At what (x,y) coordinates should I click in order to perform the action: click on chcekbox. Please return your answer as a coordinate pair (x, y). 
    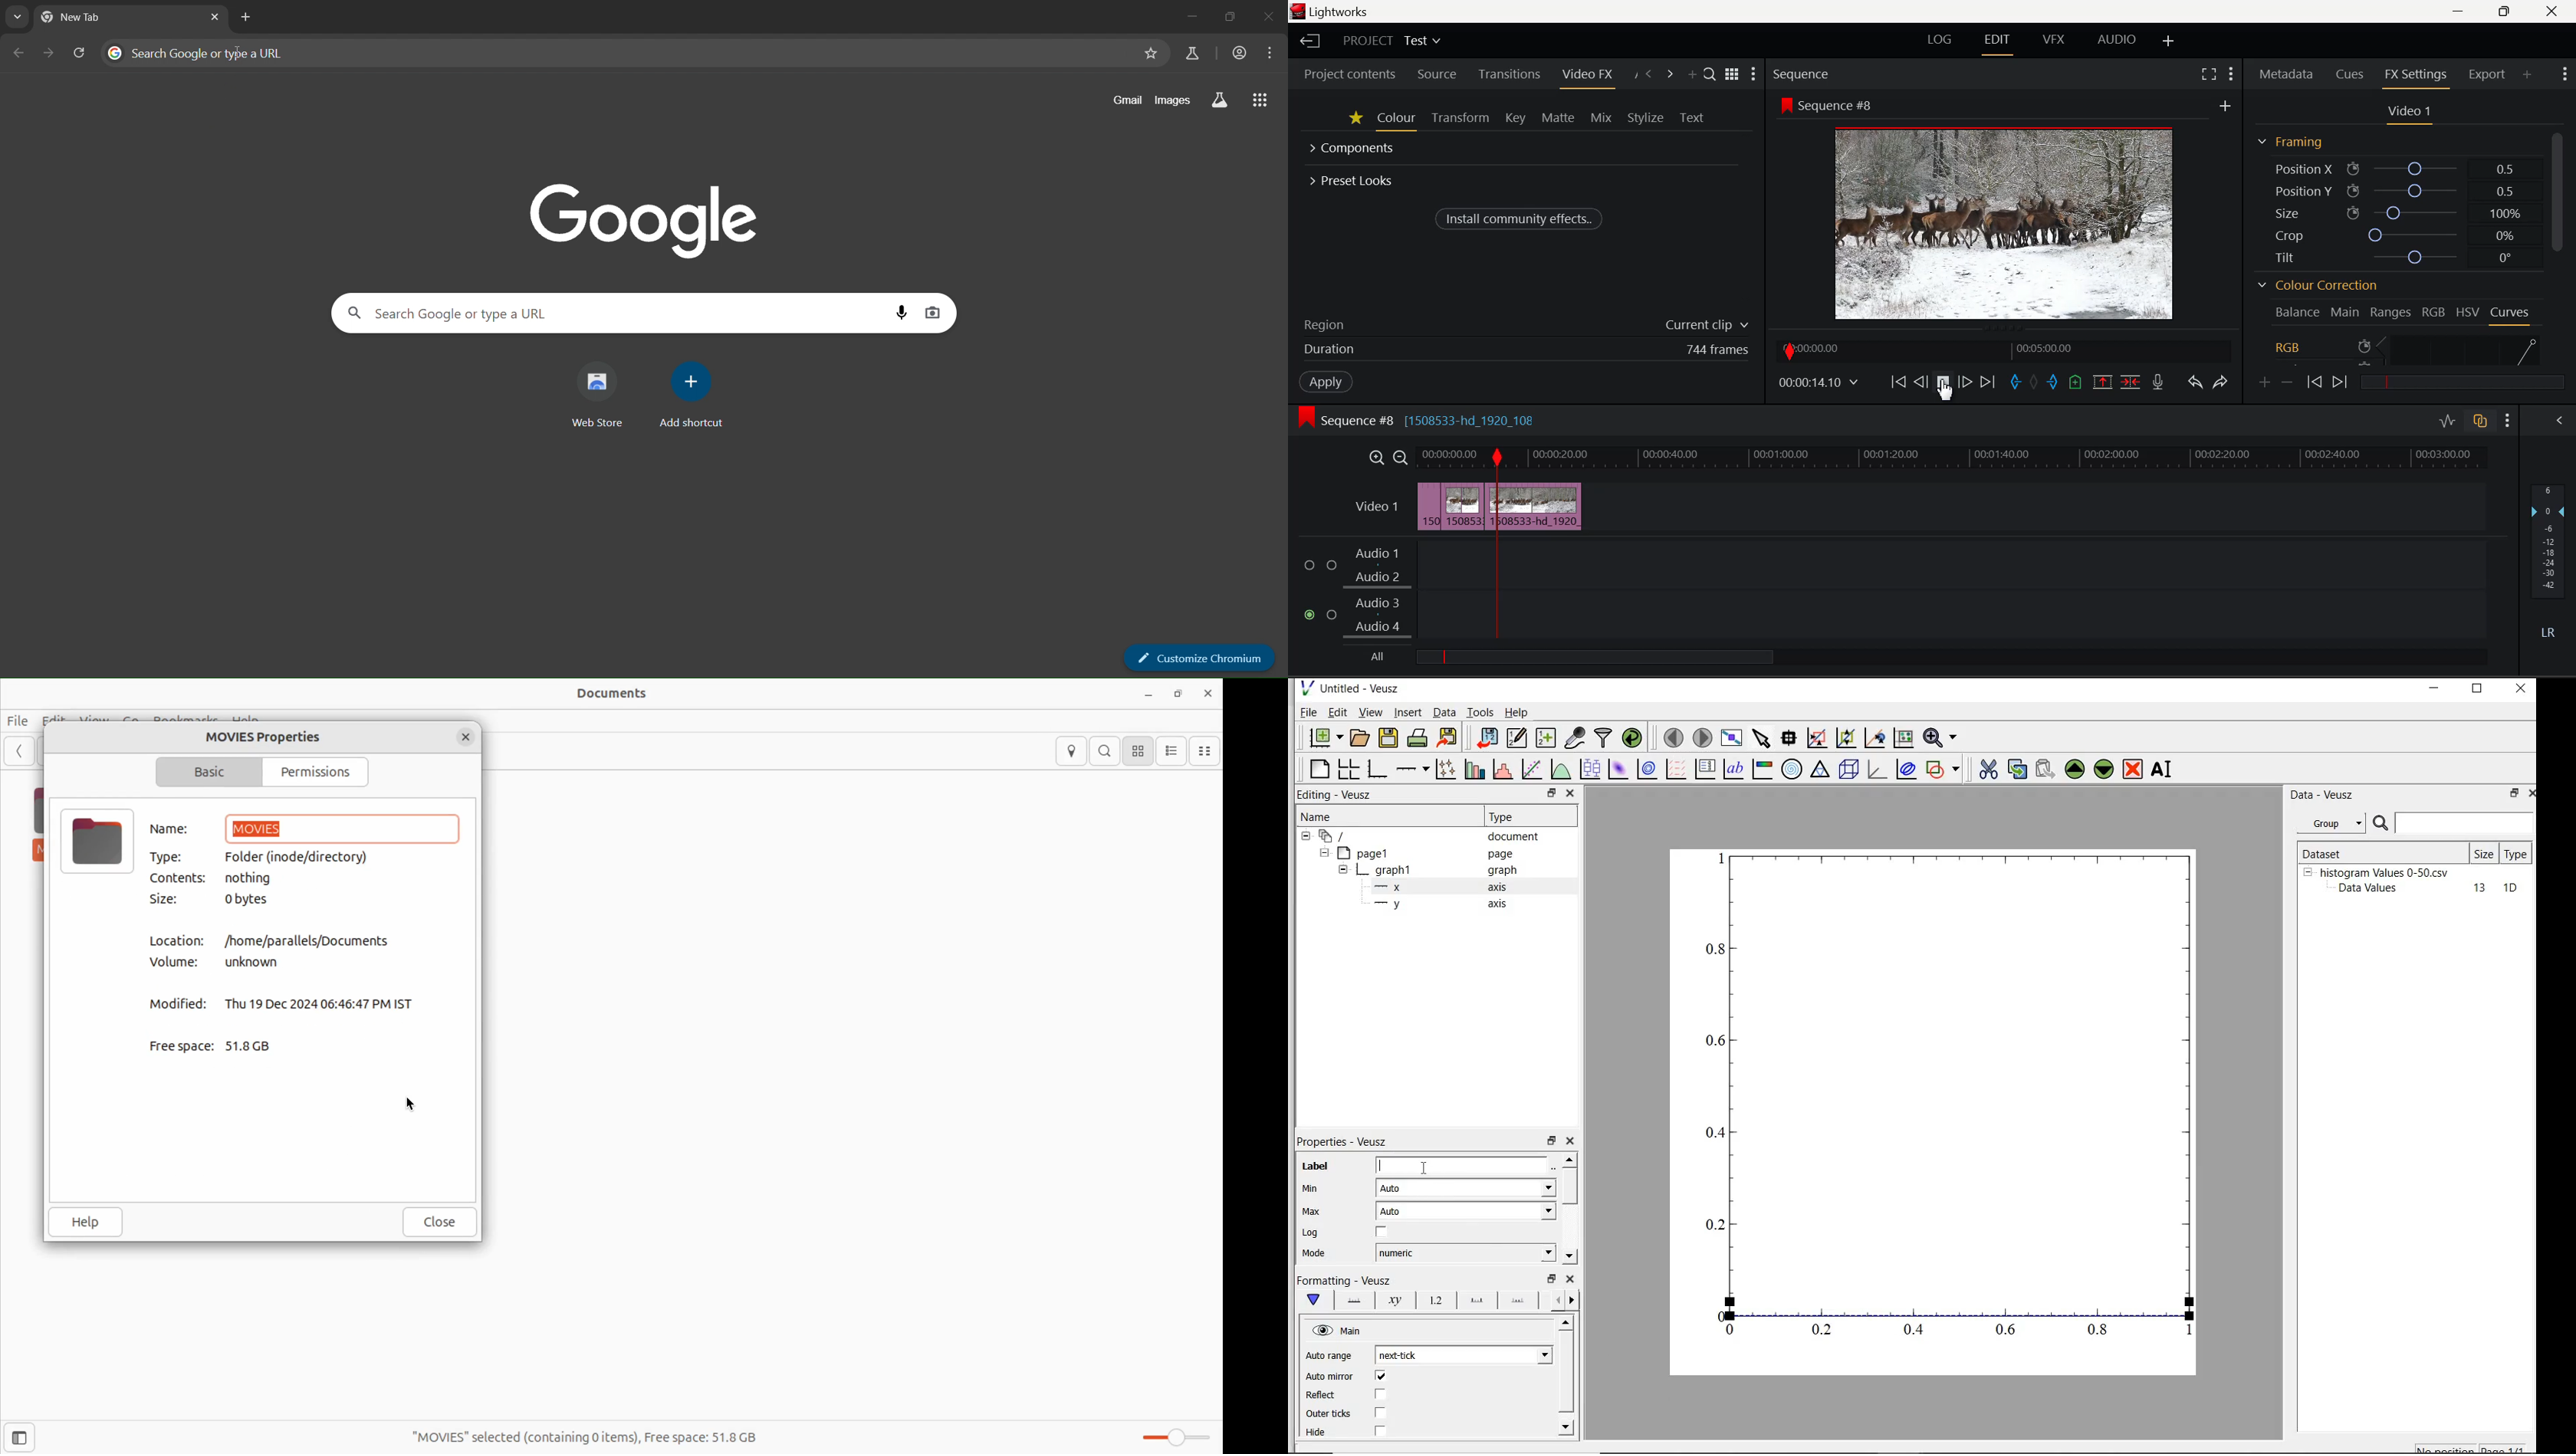
    Looking at the image, I should click on (1383, 1233).